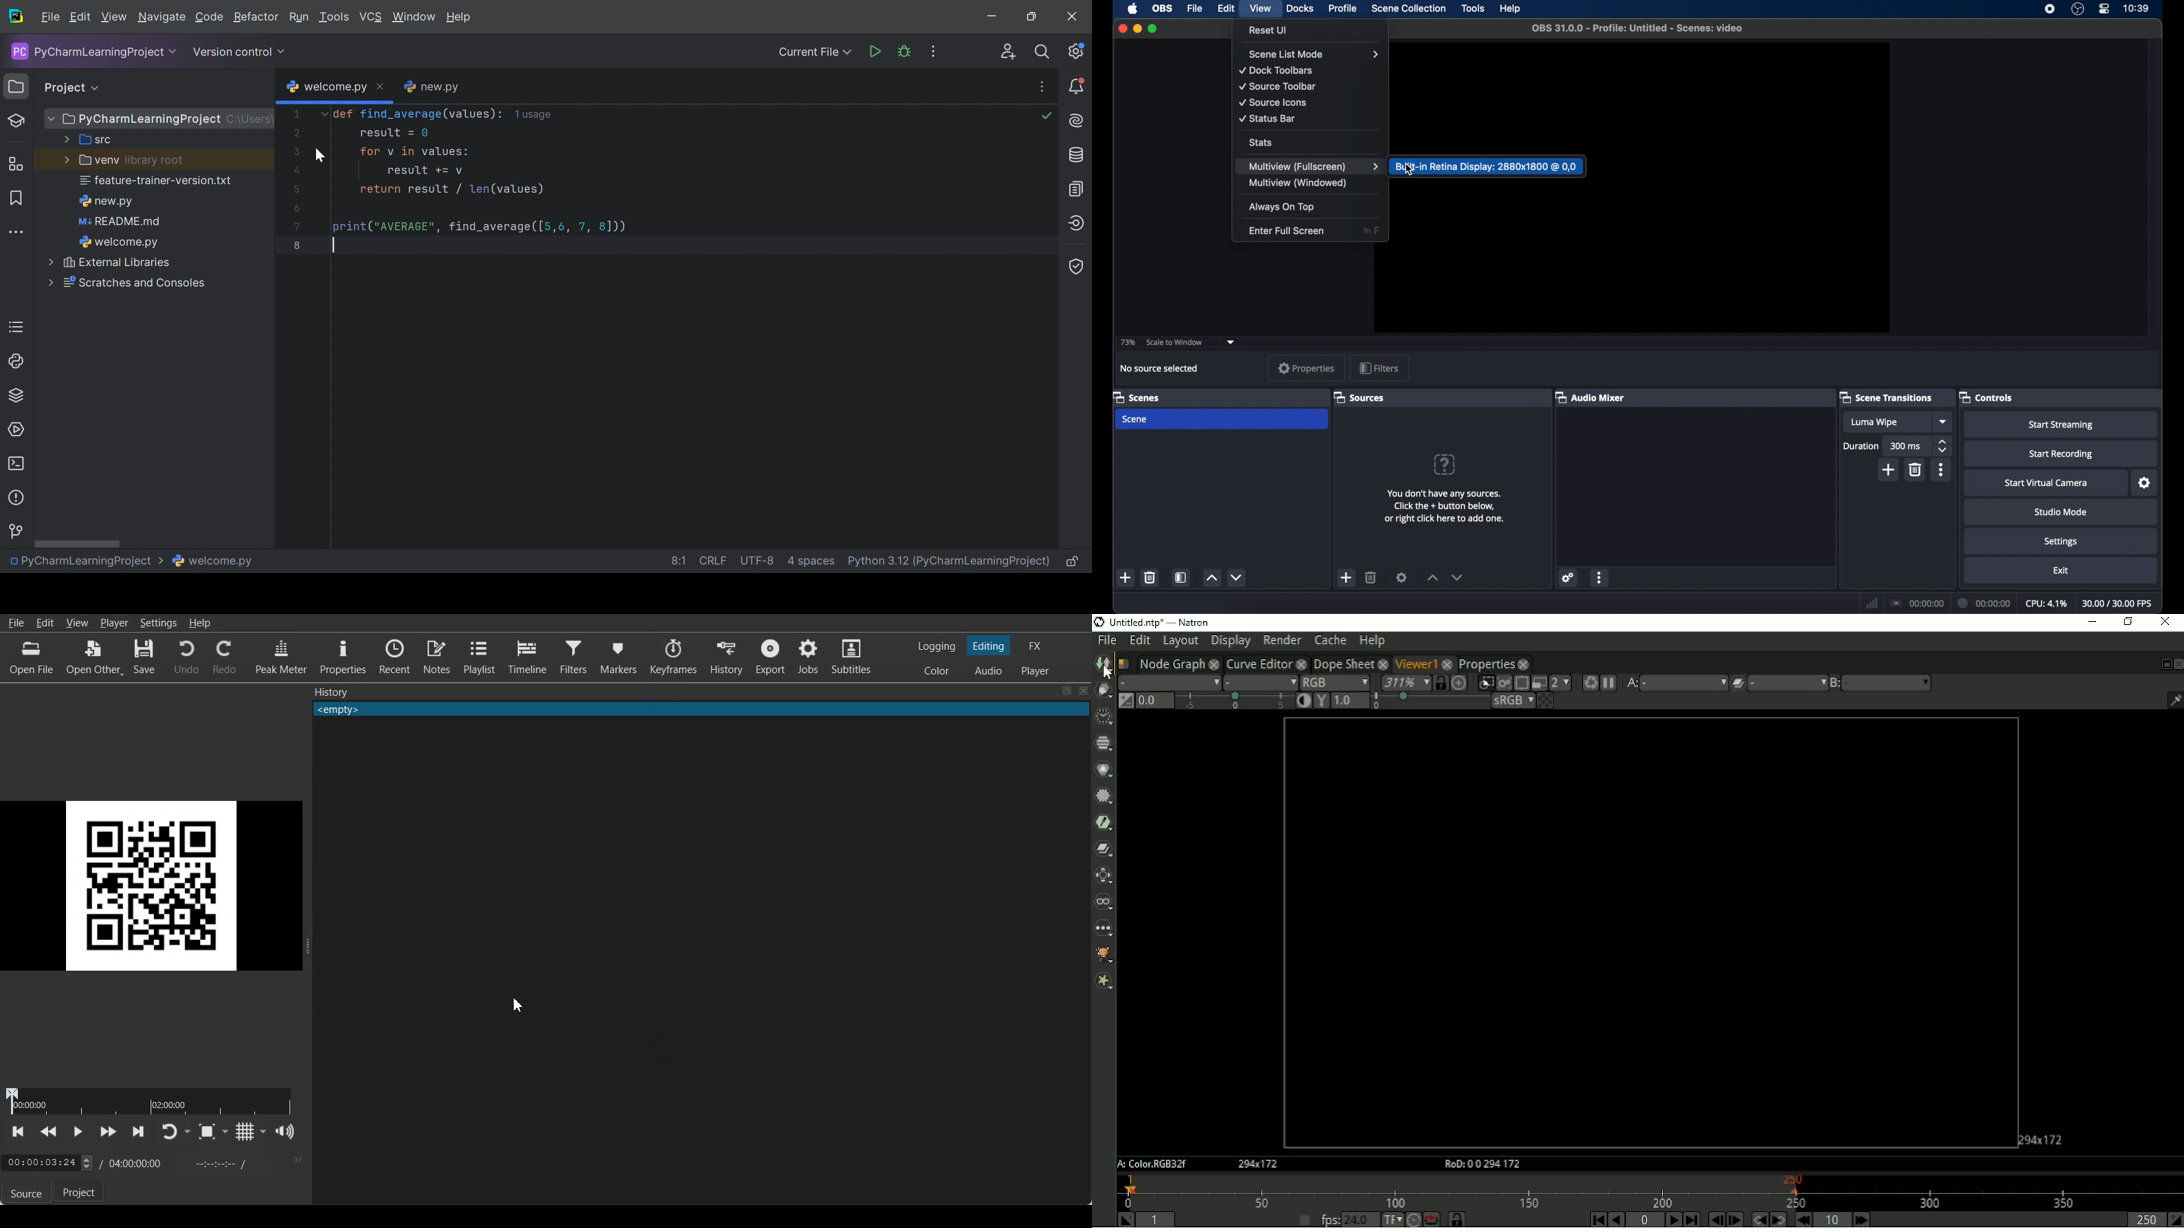 This screenshot has width=2184, height=1232. Describe the element at coordinates (1941, 470) in the screenshot. I see `more options` at that location.